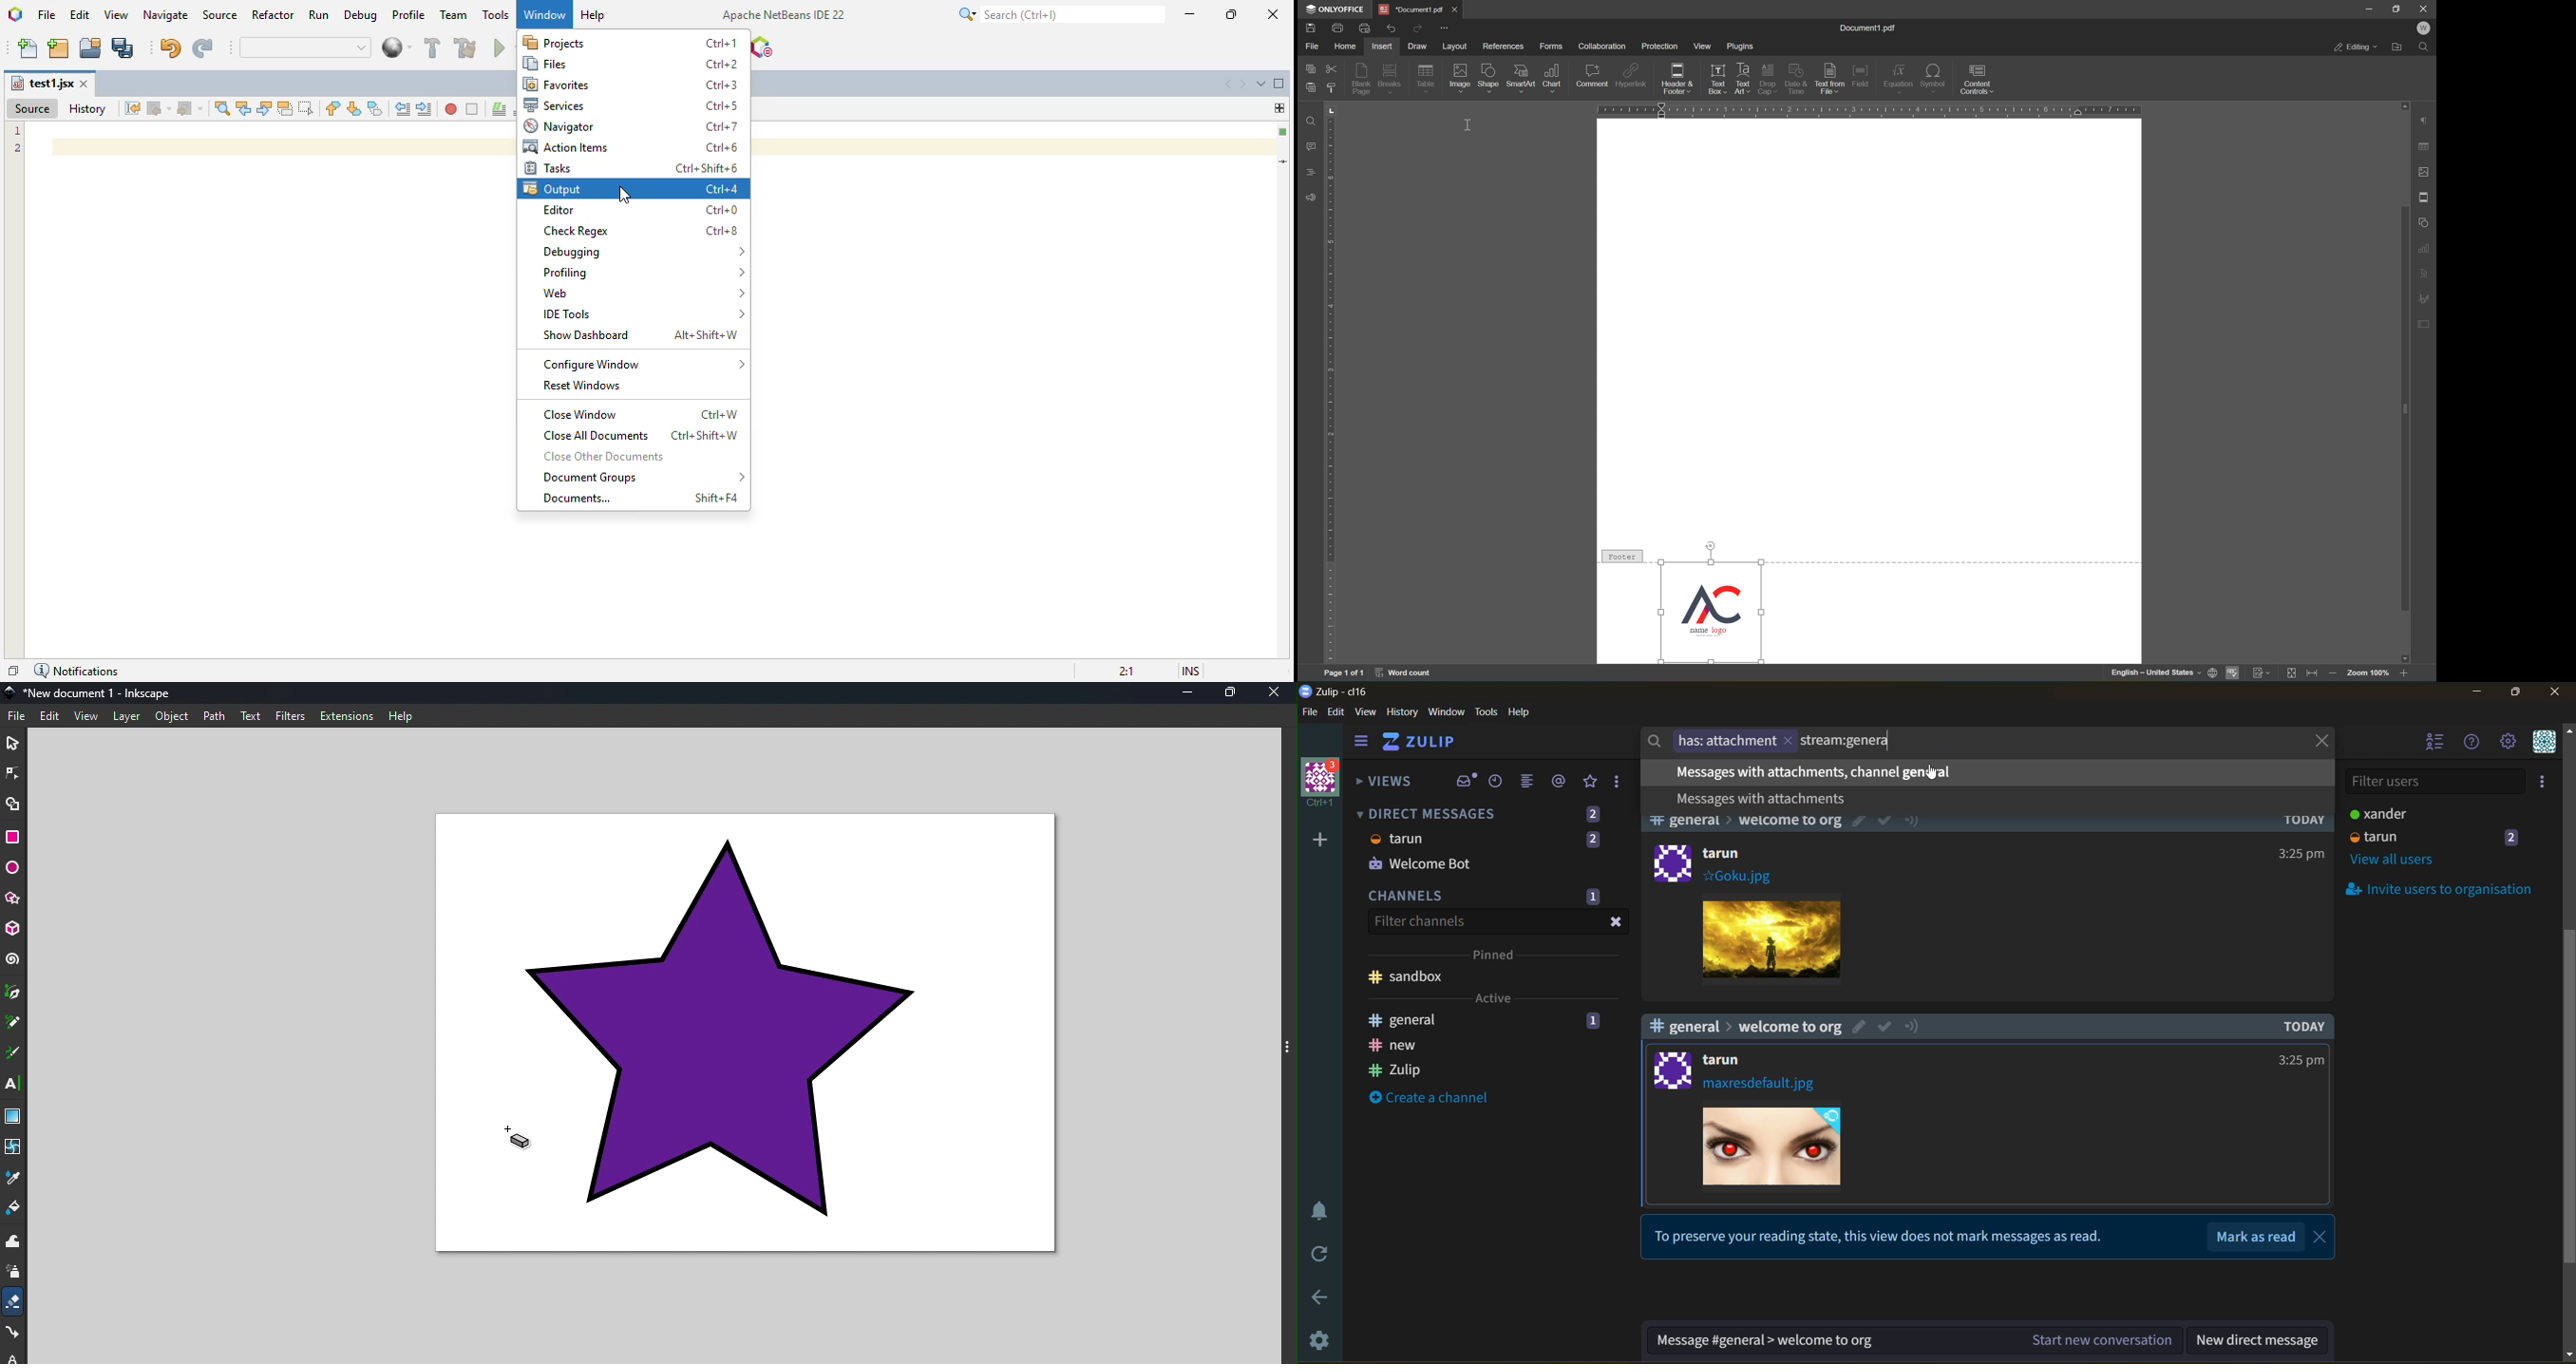  I want to click on tools, so click(1486, 712).